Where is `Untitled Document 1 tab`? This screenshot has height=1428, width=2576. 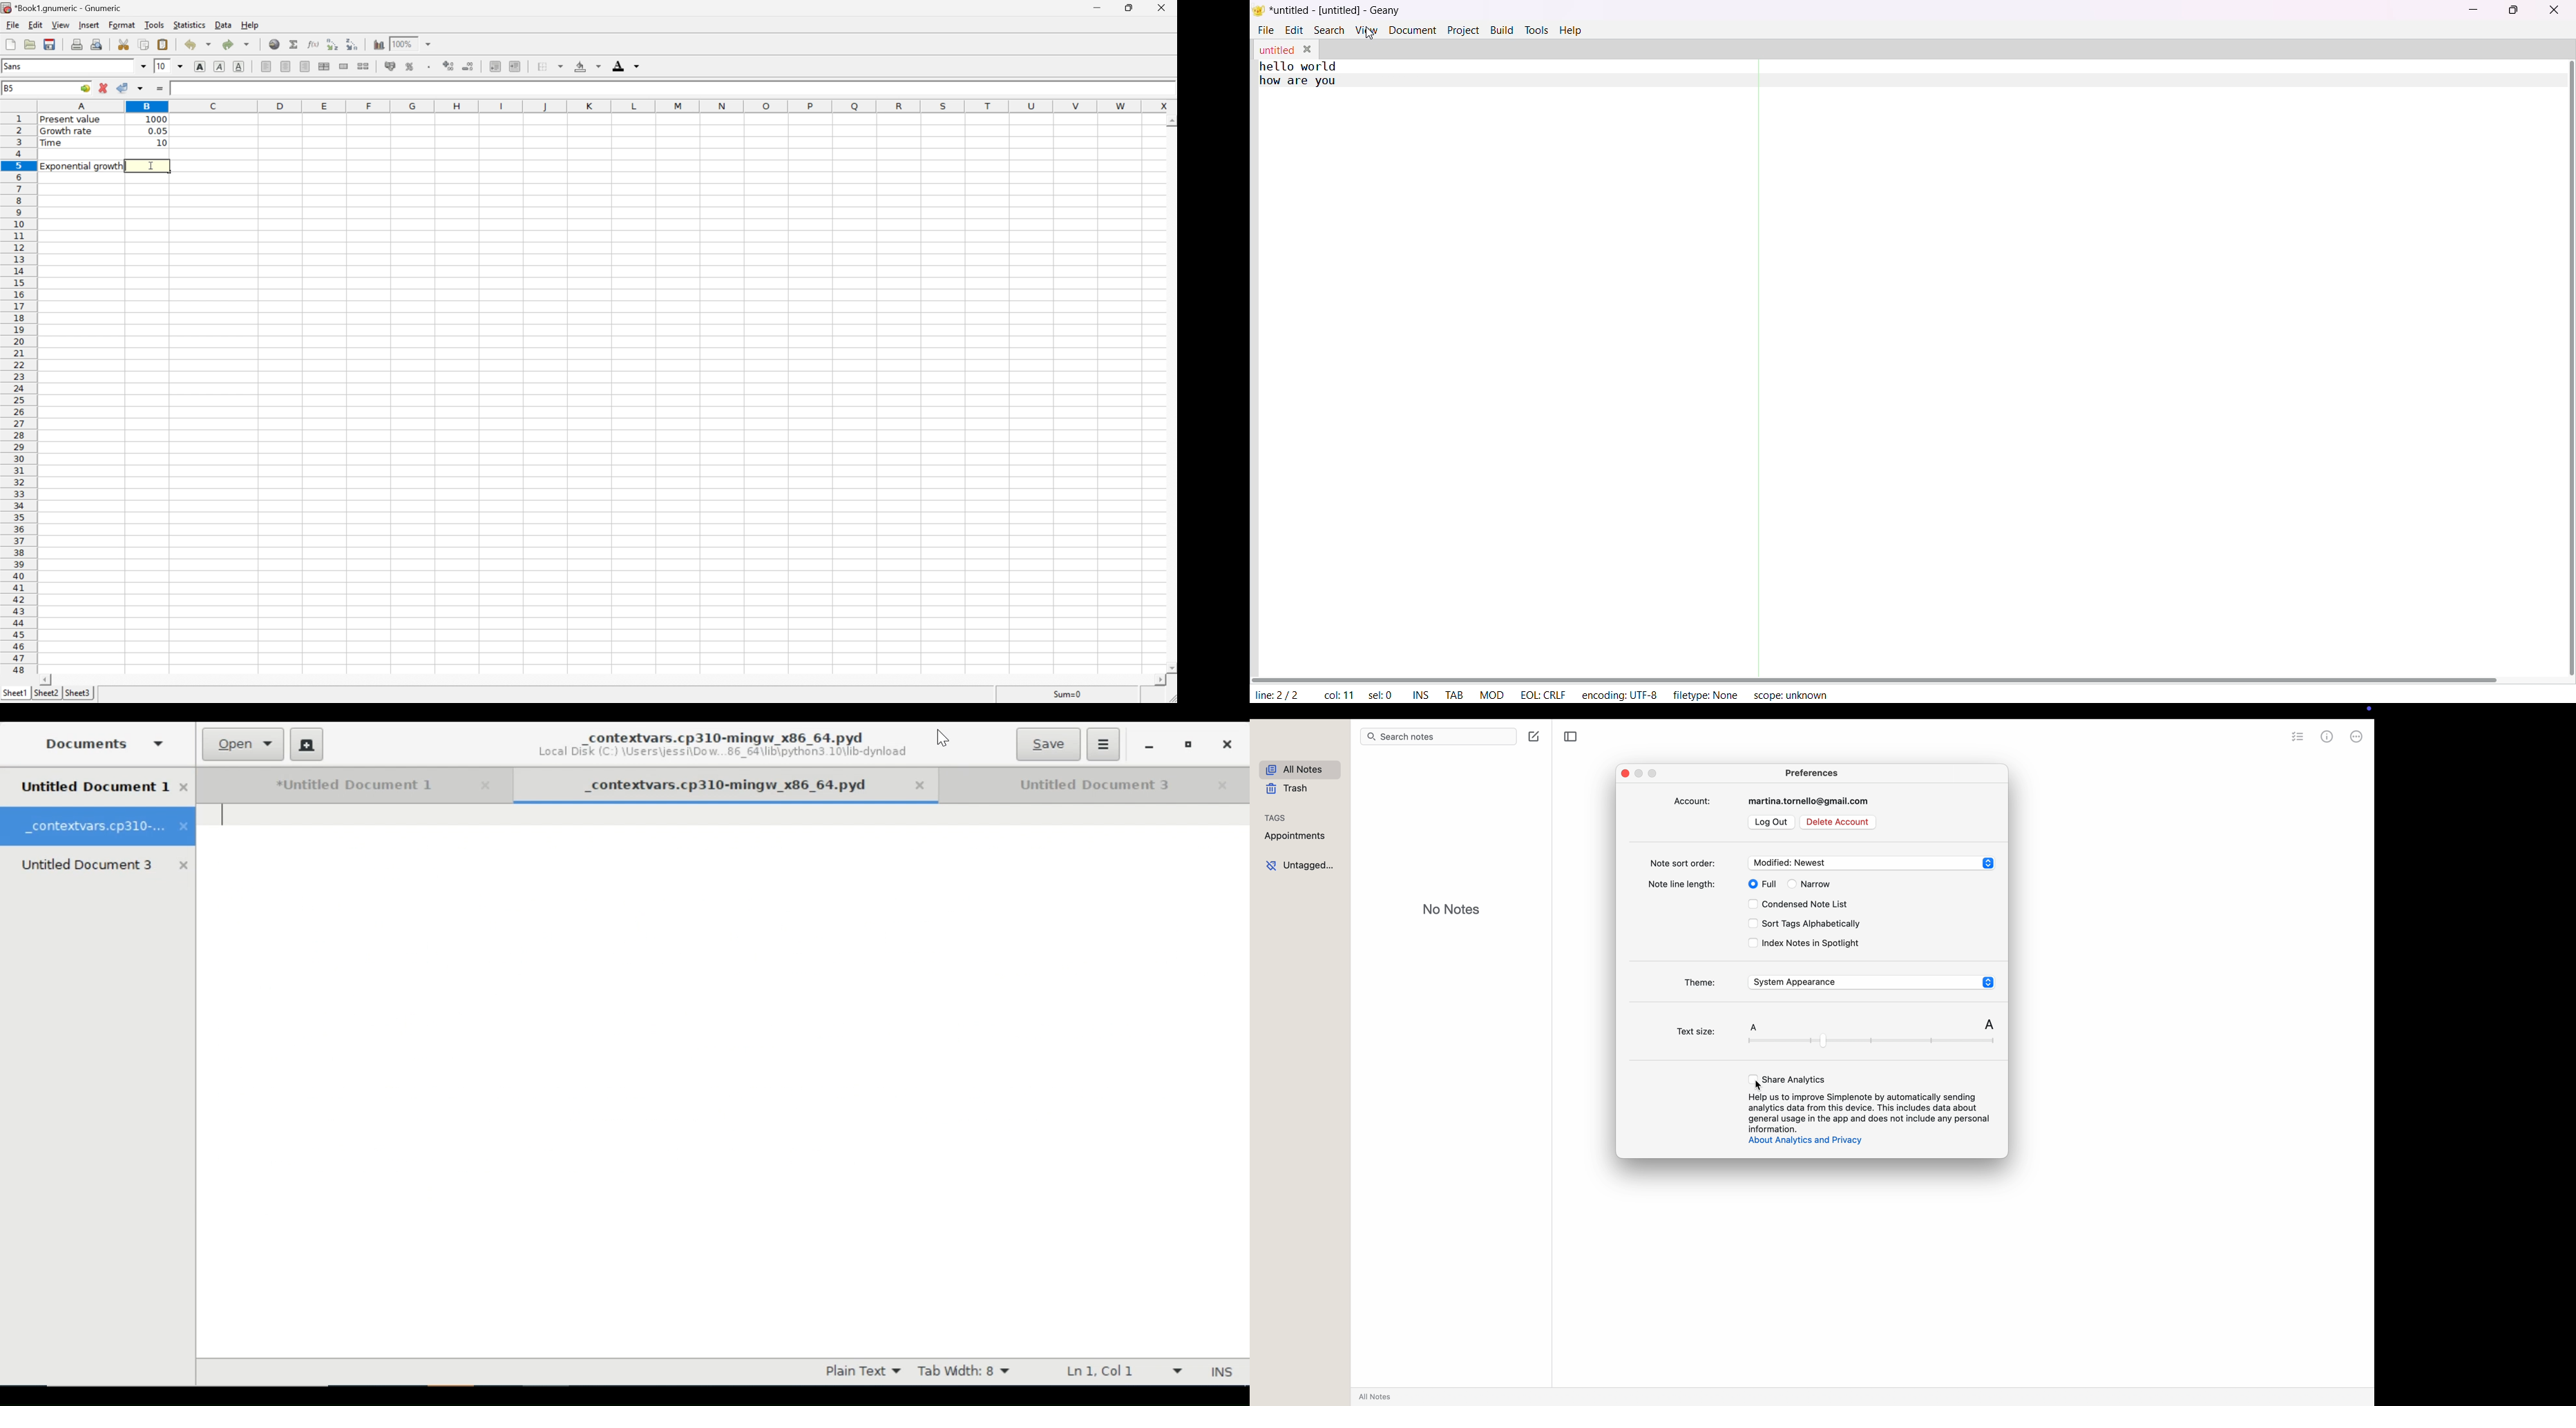
Untitled Document 1 tab is located at coordinates (105, 788).